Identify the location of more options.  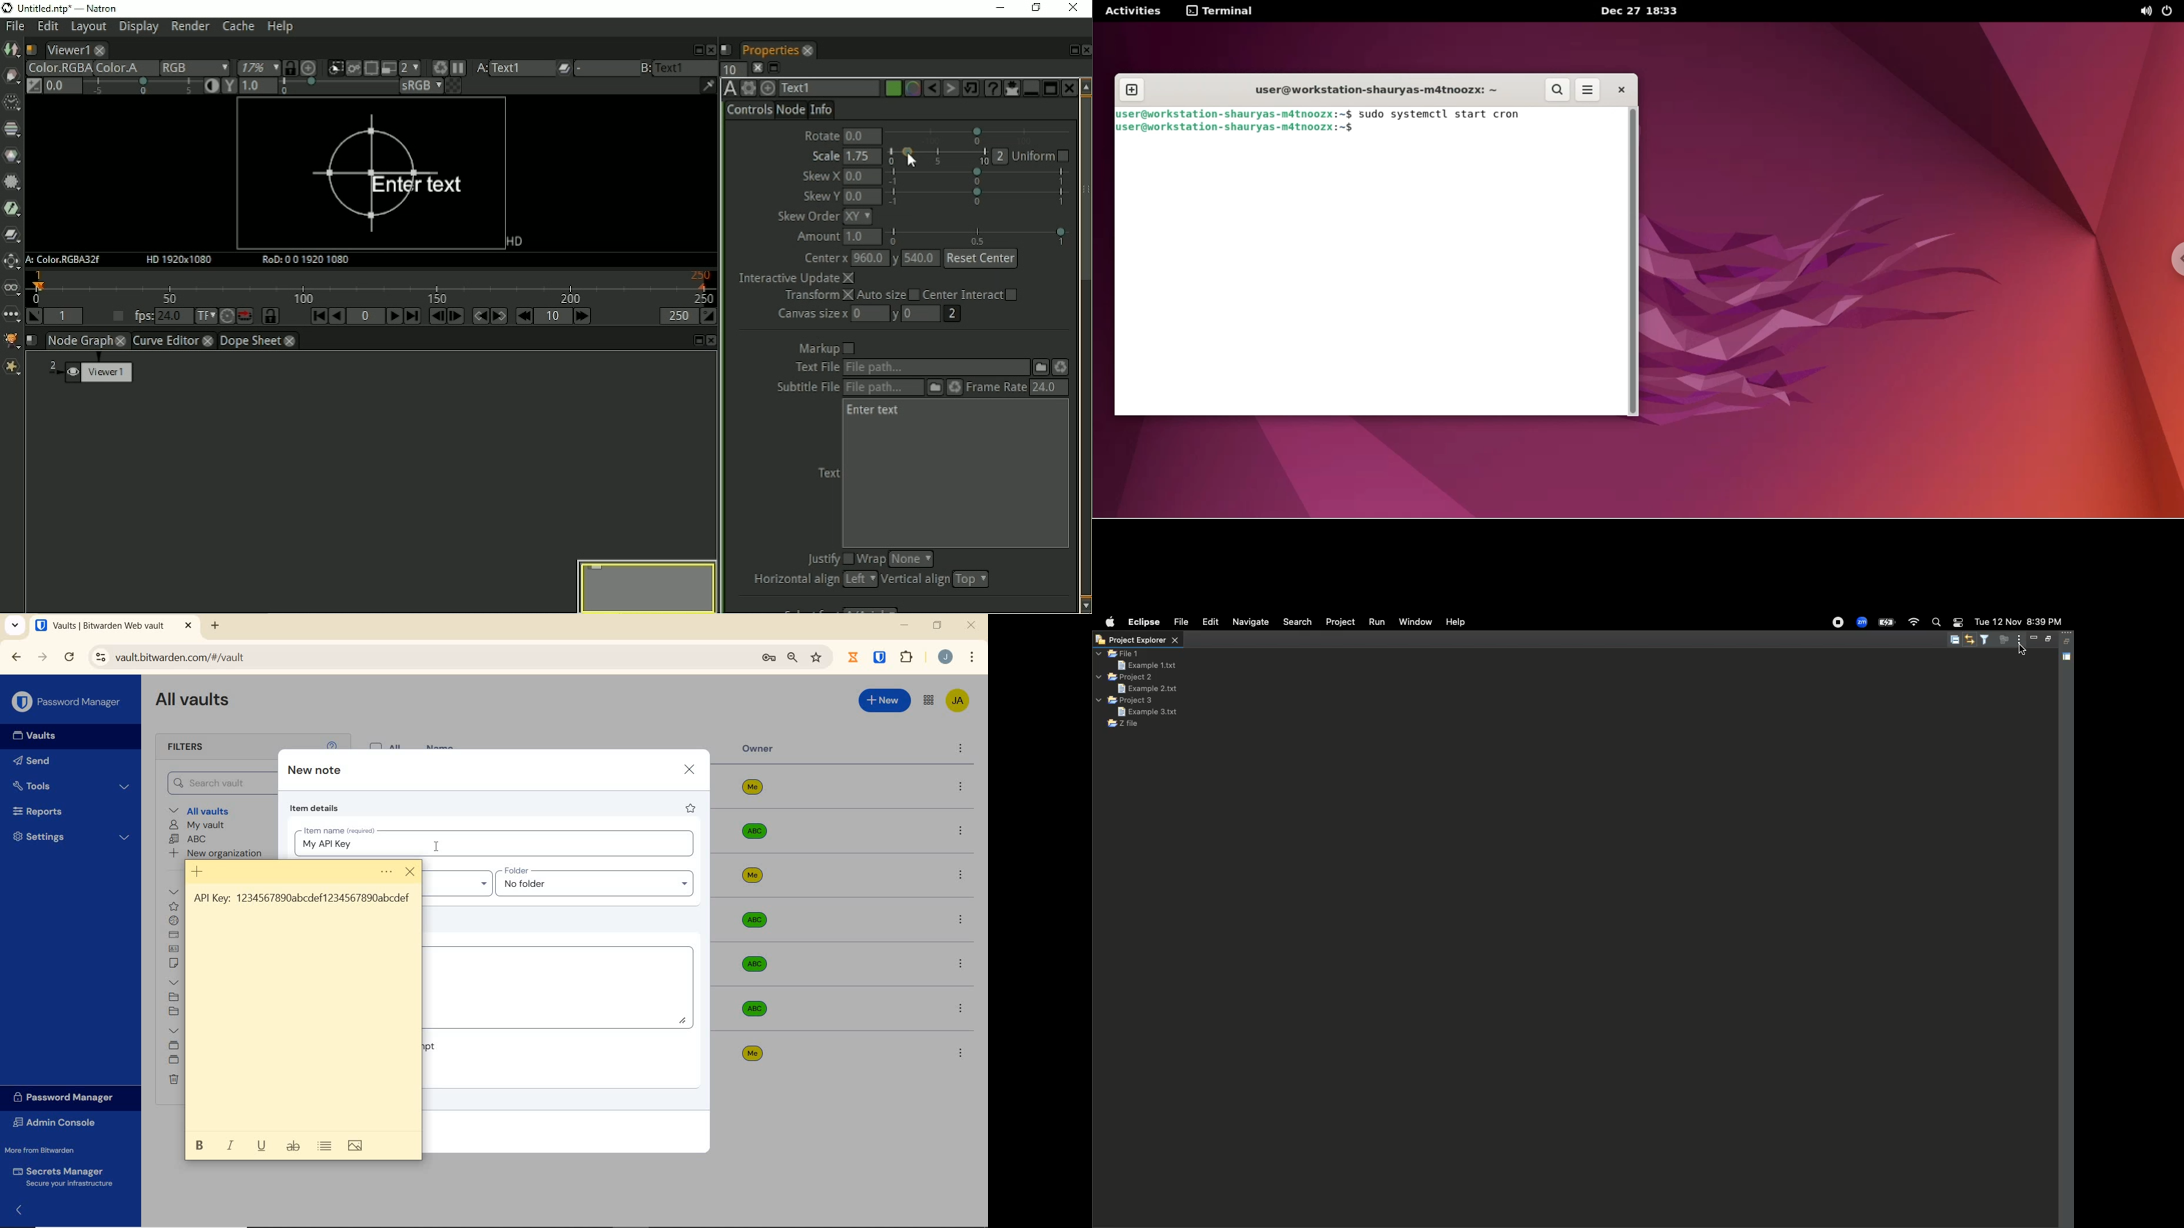
(1591, 90).